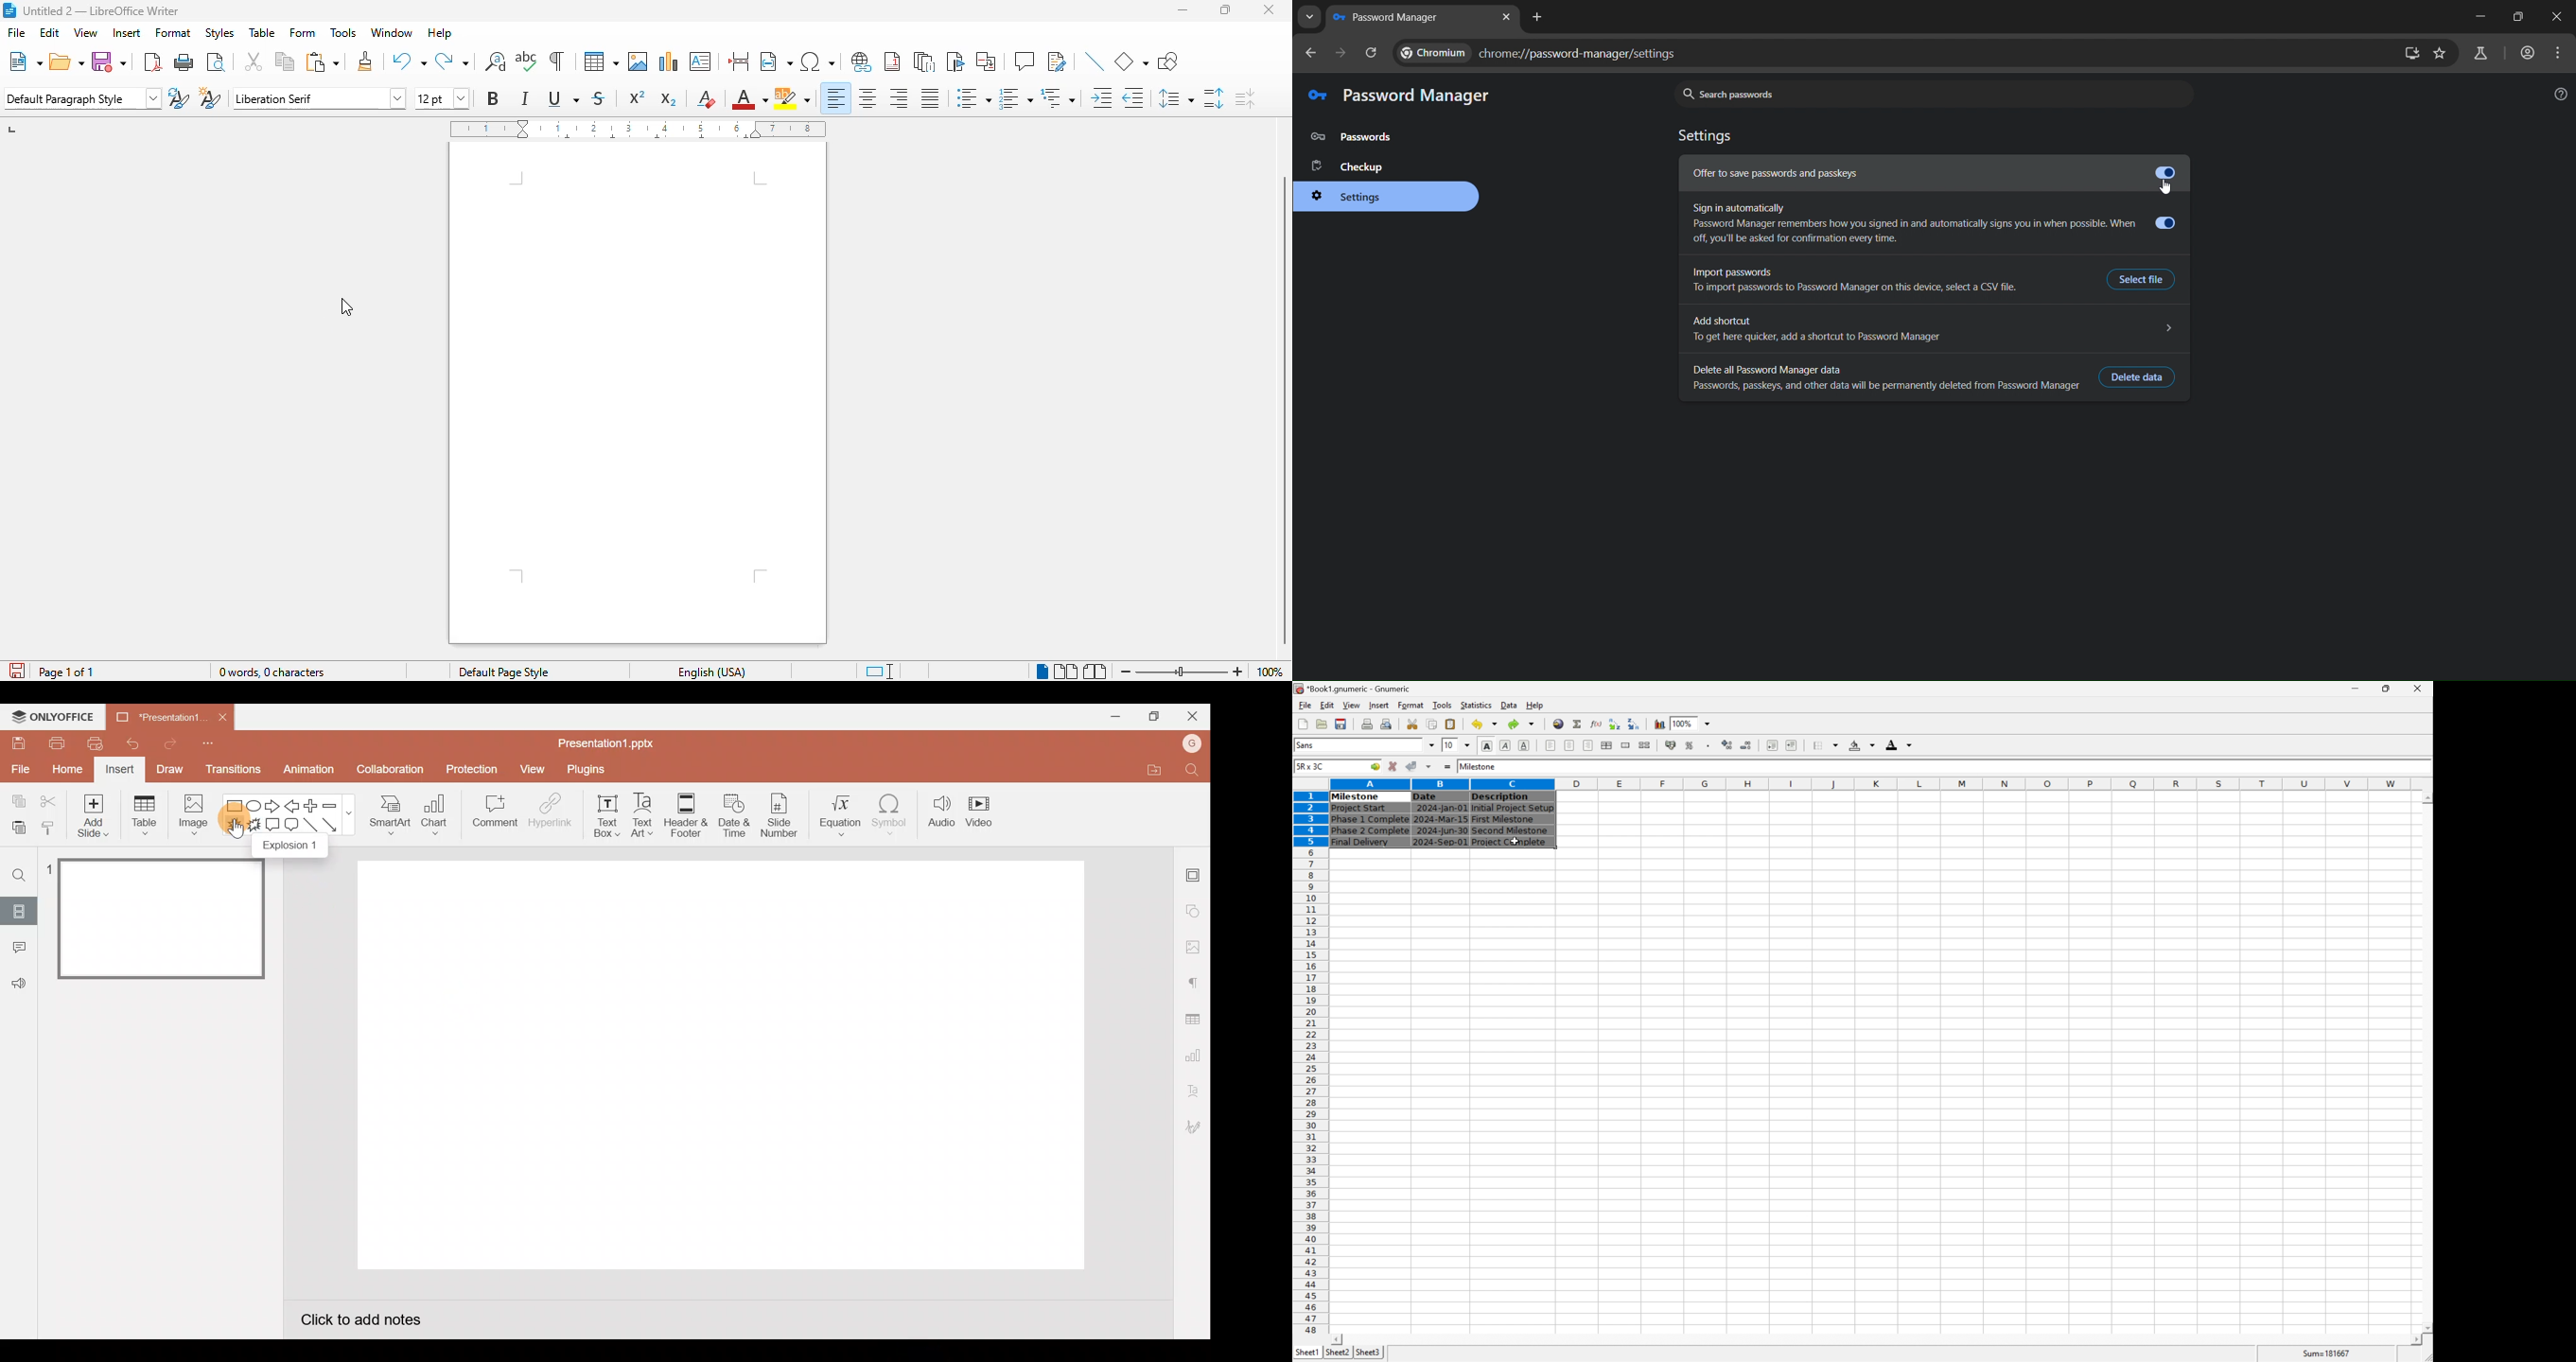 The height and width of the screenshot is (1372, 2576). I want to click on Cursor, so click(1513, 840).